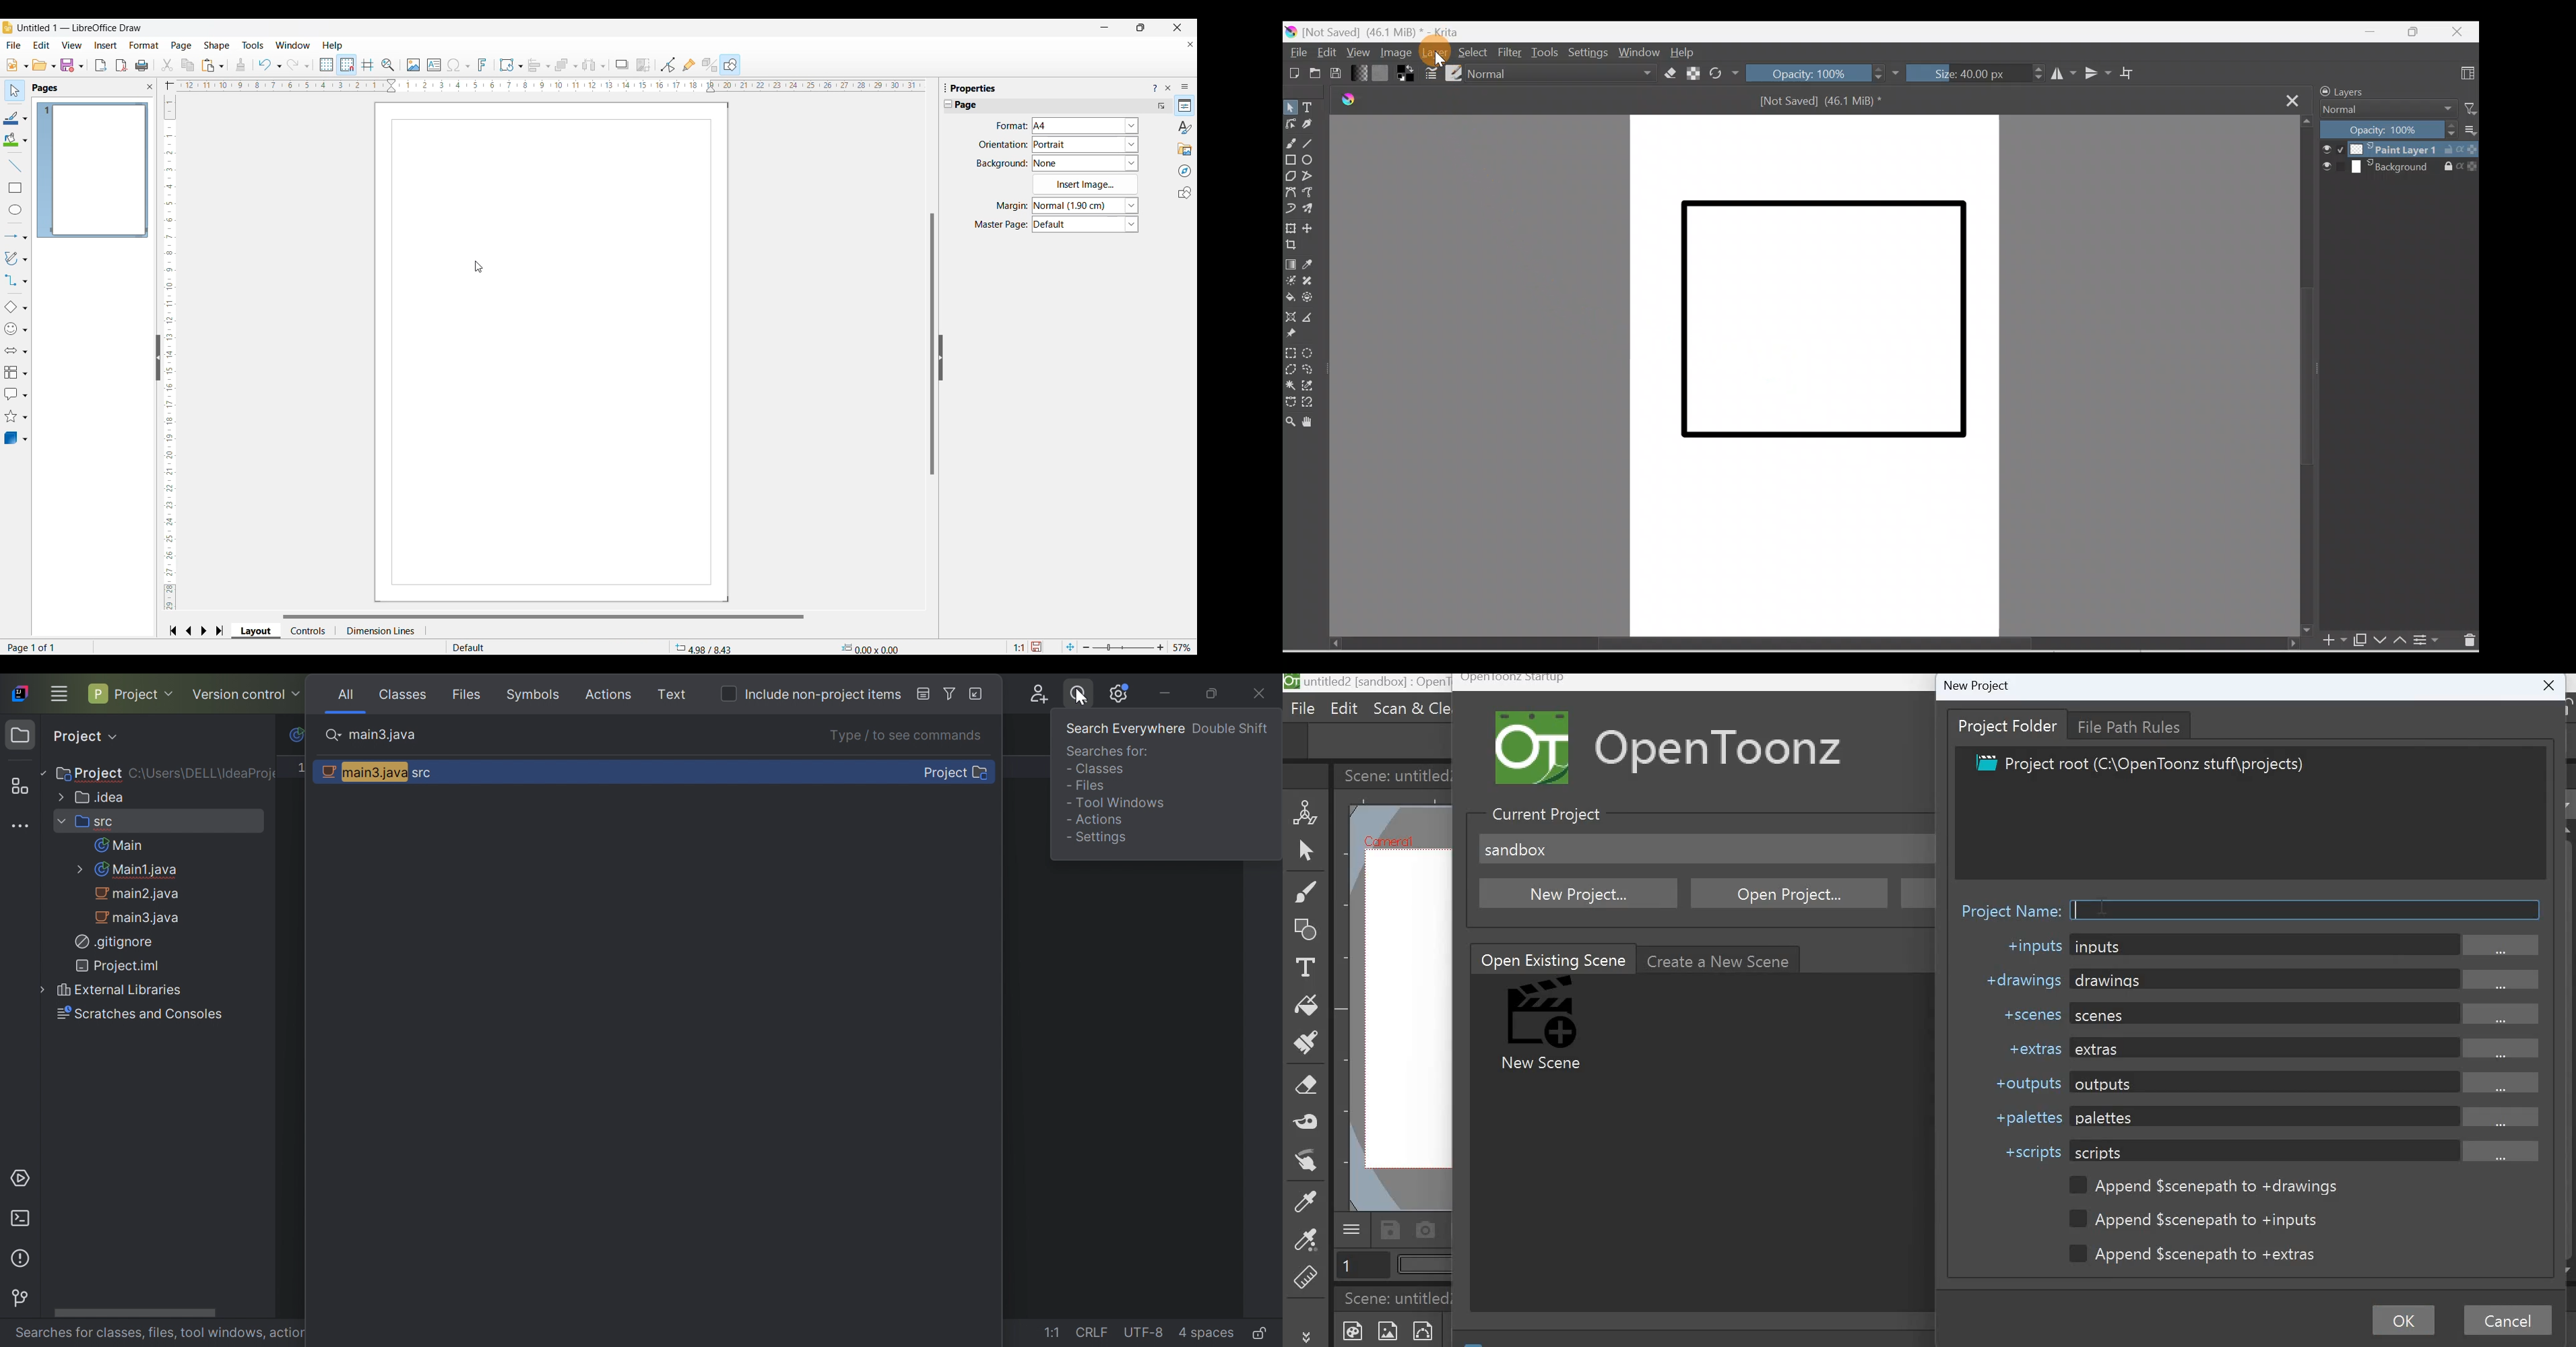 The height and width of the screenshot is (1372, 2576). Describe the element at coordinates (240, 64) in the screenshot. I see `Clone formatting` at that location.